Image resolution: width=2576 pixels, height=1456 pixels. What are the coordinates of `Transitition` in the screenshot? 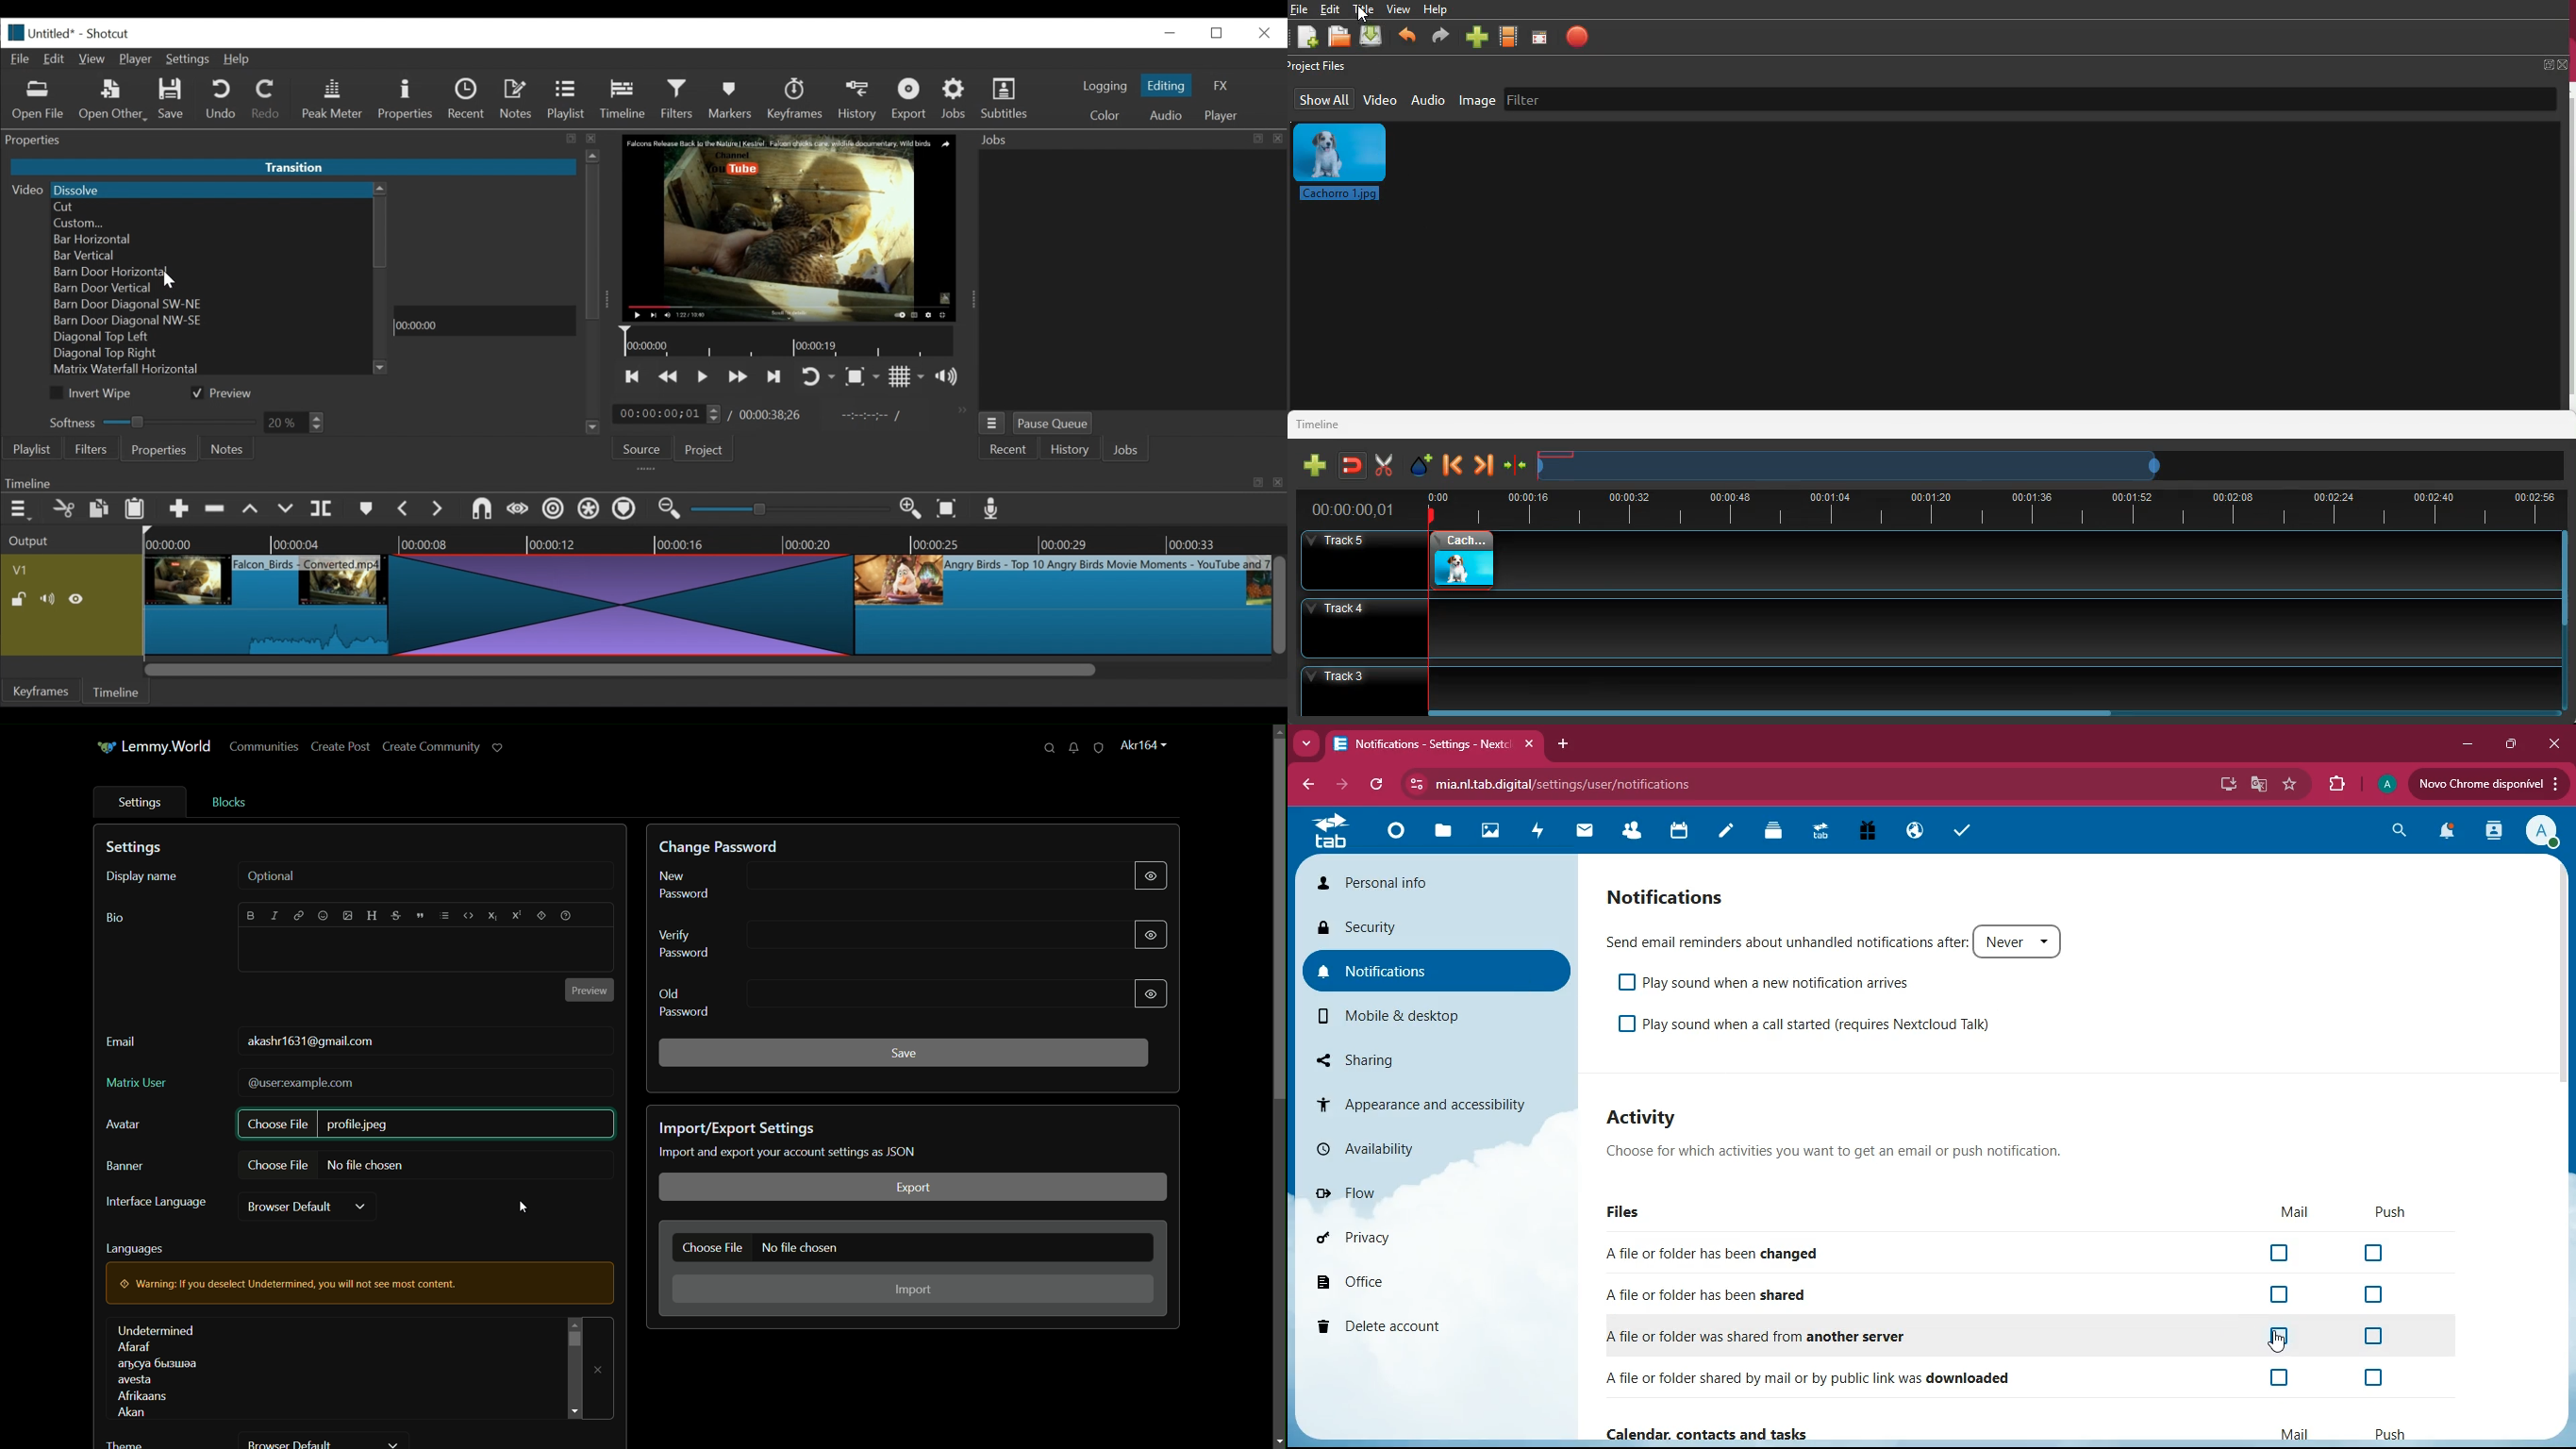 It's located at (292, 168).